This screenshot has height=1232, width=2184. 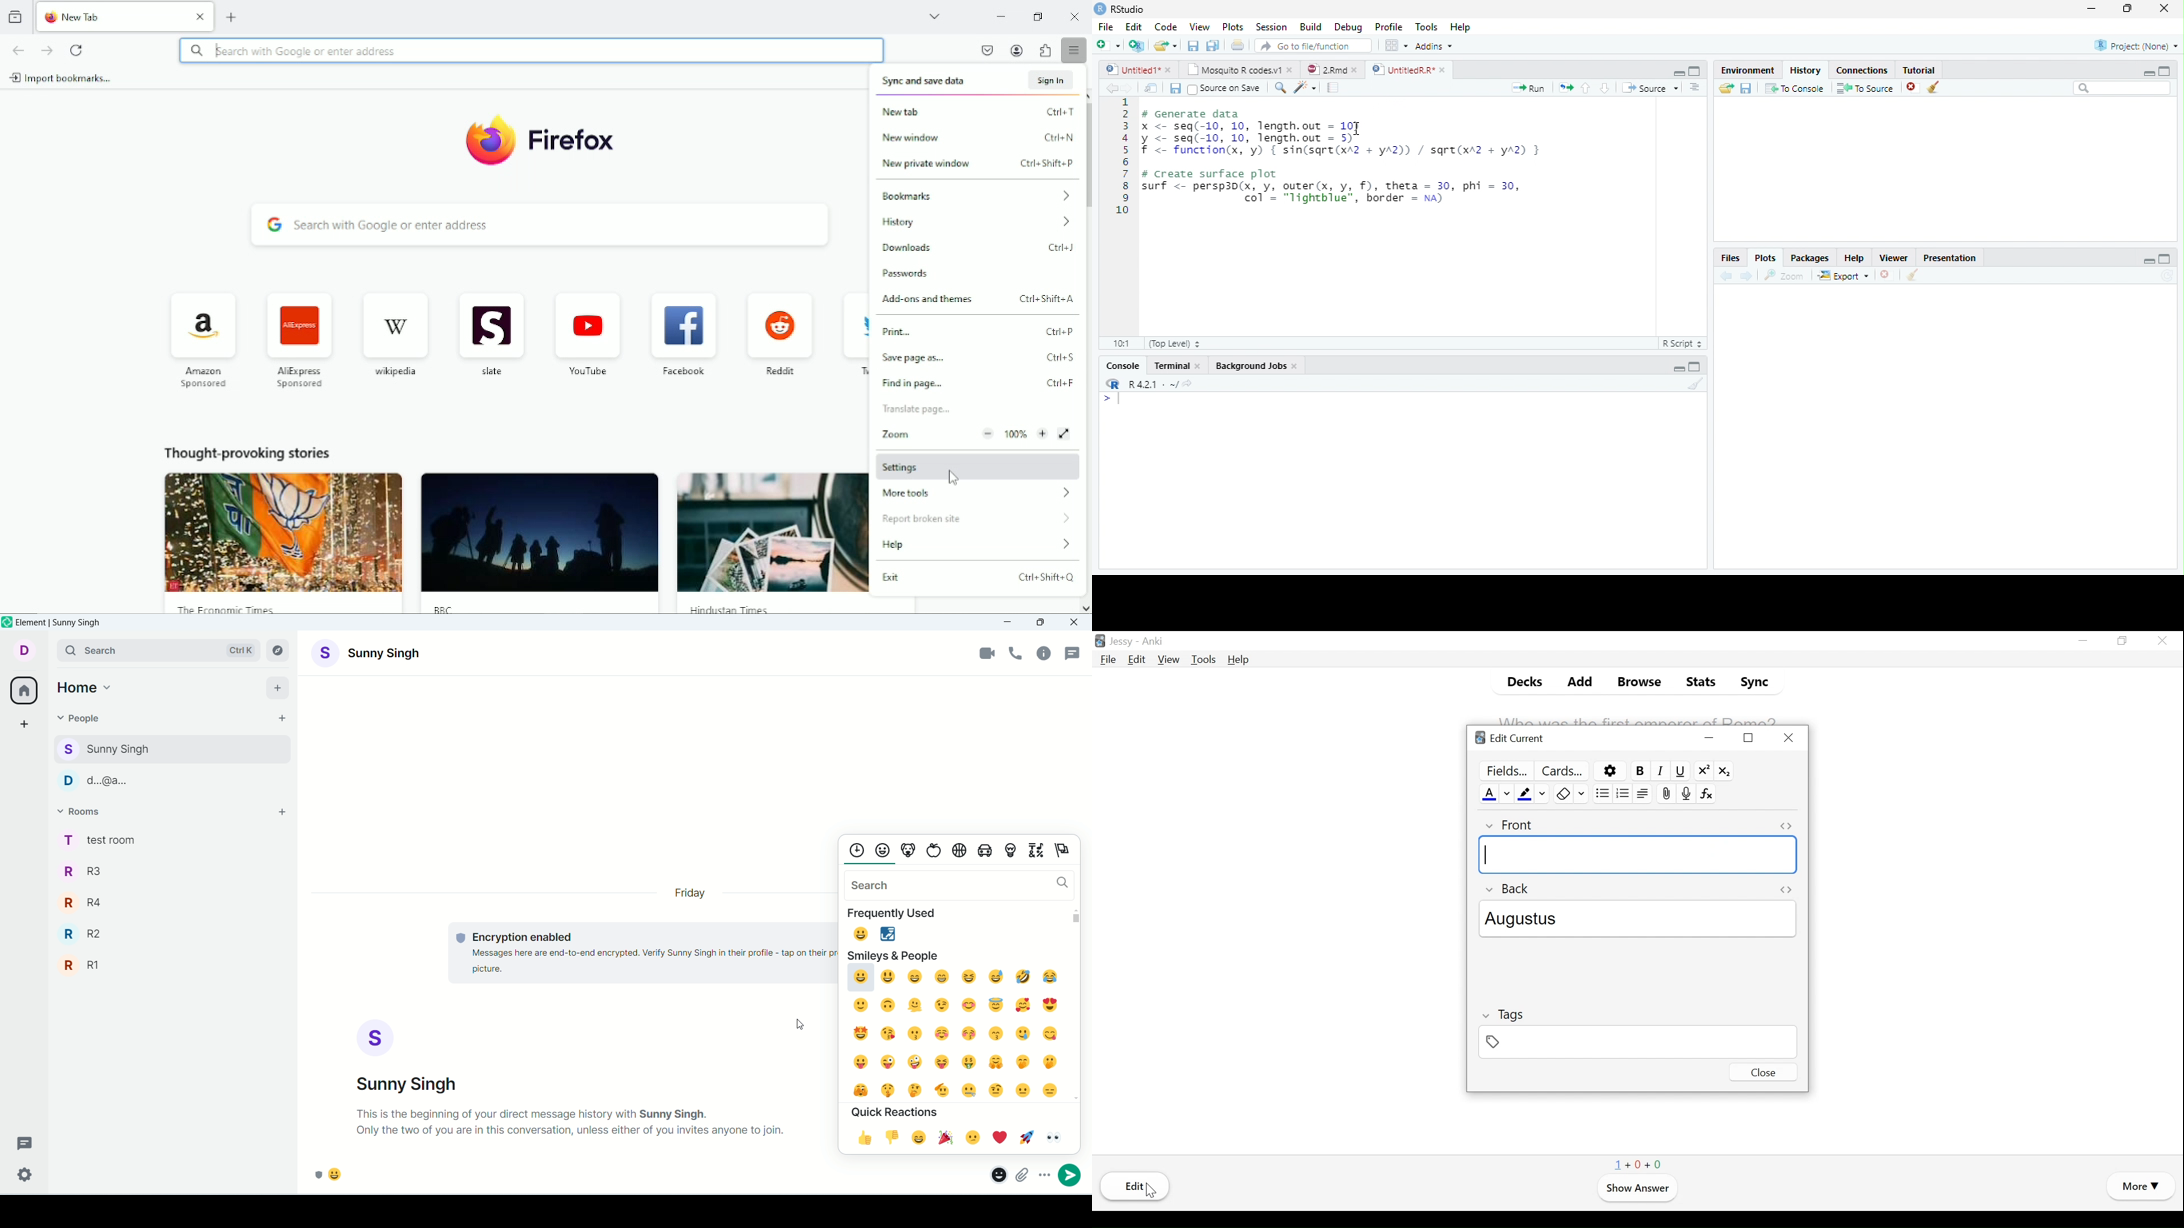 I want to click on R 4.2.1 . ~/, so click(x=1153, y=384).